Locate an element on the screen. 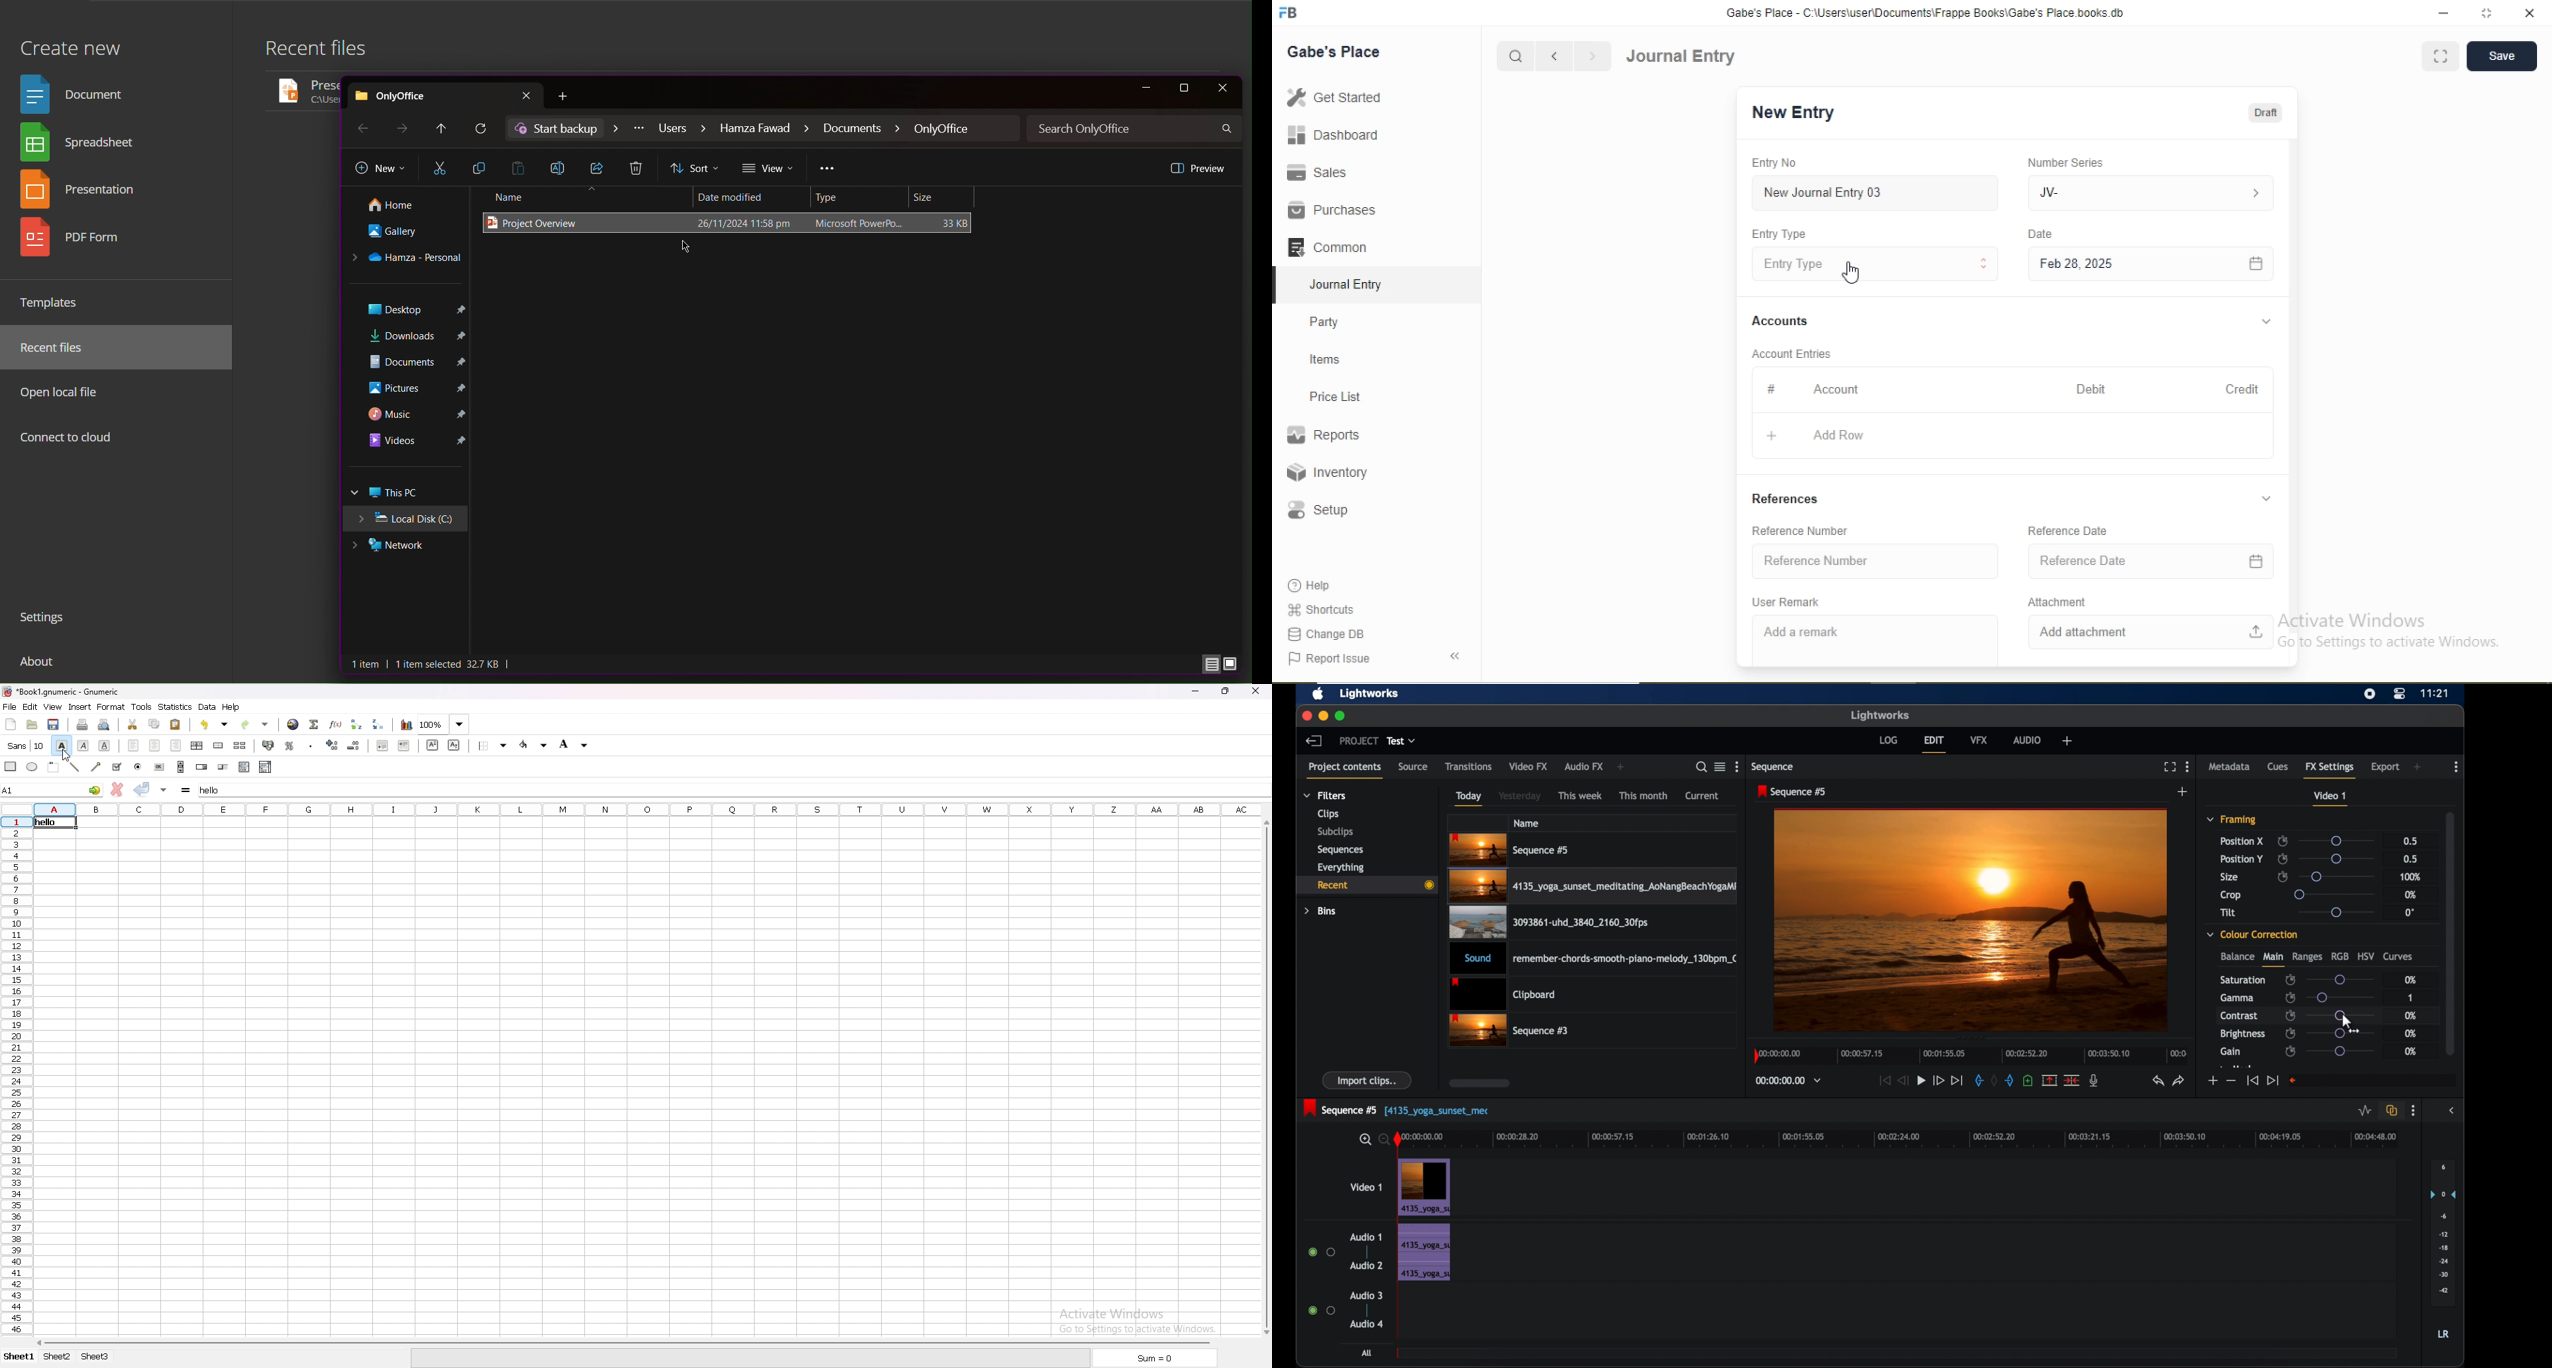 The height and width of the screenshot is (1372, 2576). hsv is located at coordinates (2366, 955).